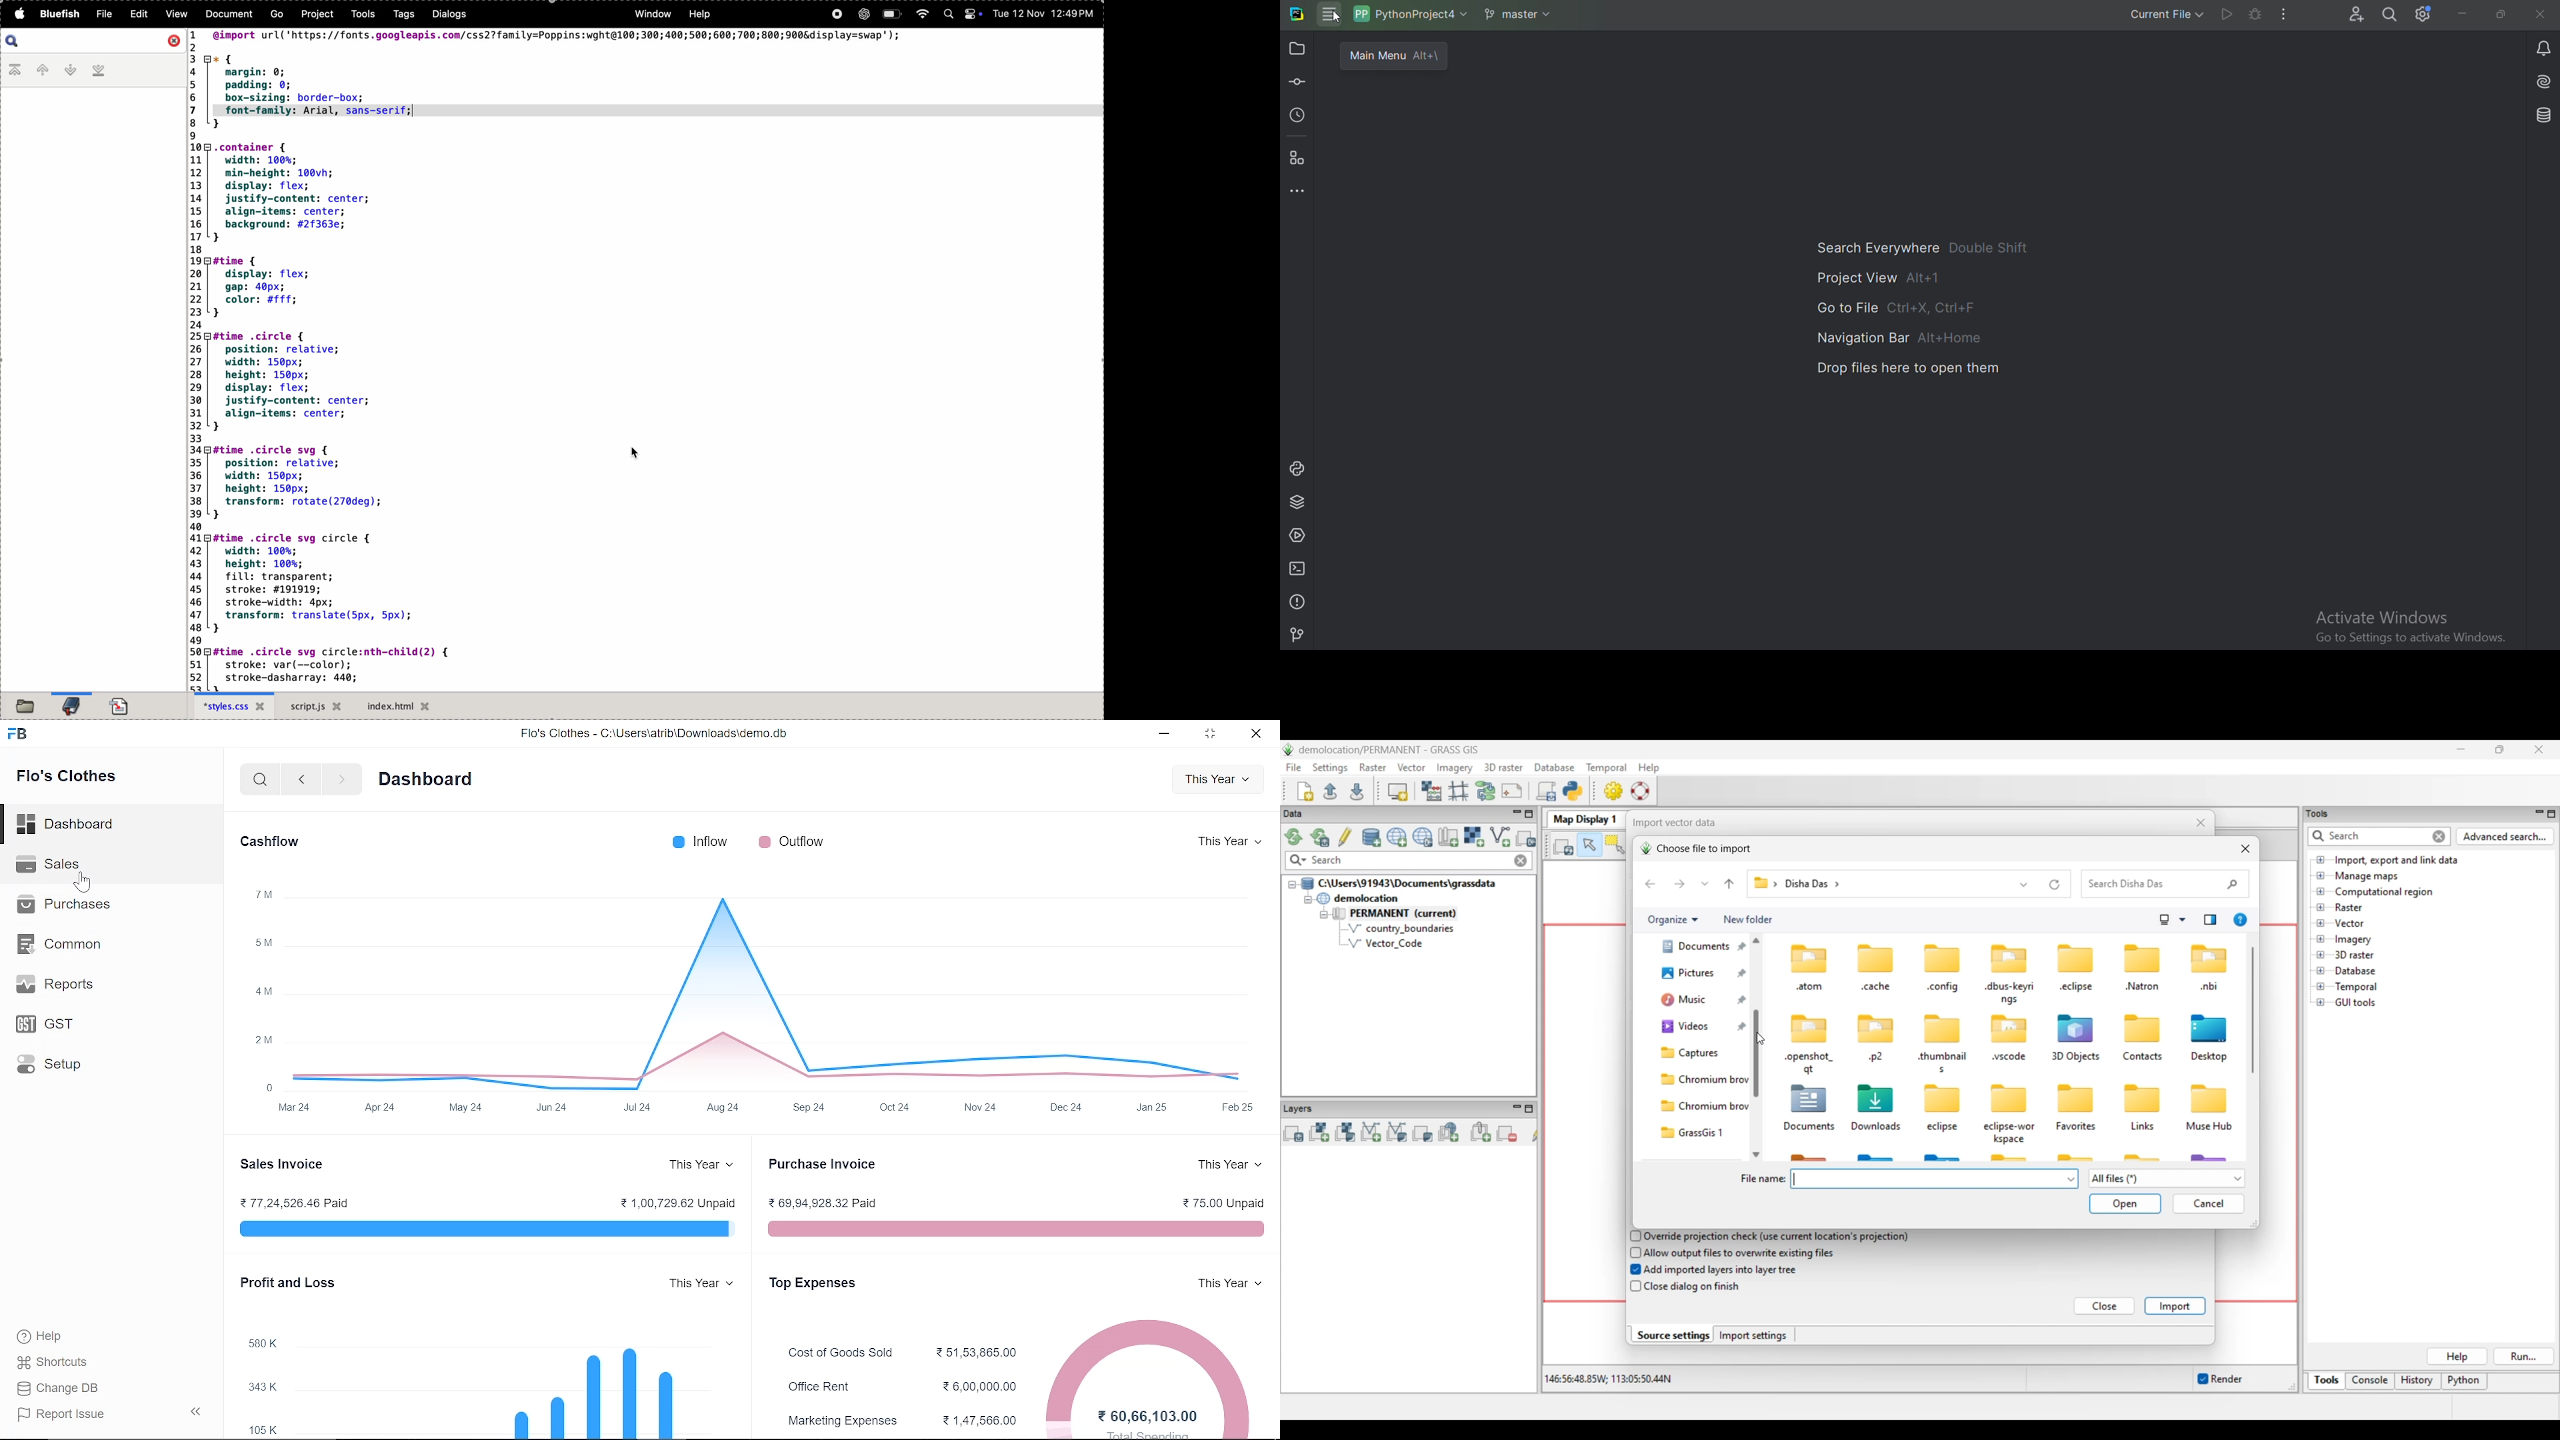 The height and width of the screenshot is (1456, 2576). What do you see at coordinates (265, 1386) in the screenshot?
I see `343K` at bounding box center [265, 1386].